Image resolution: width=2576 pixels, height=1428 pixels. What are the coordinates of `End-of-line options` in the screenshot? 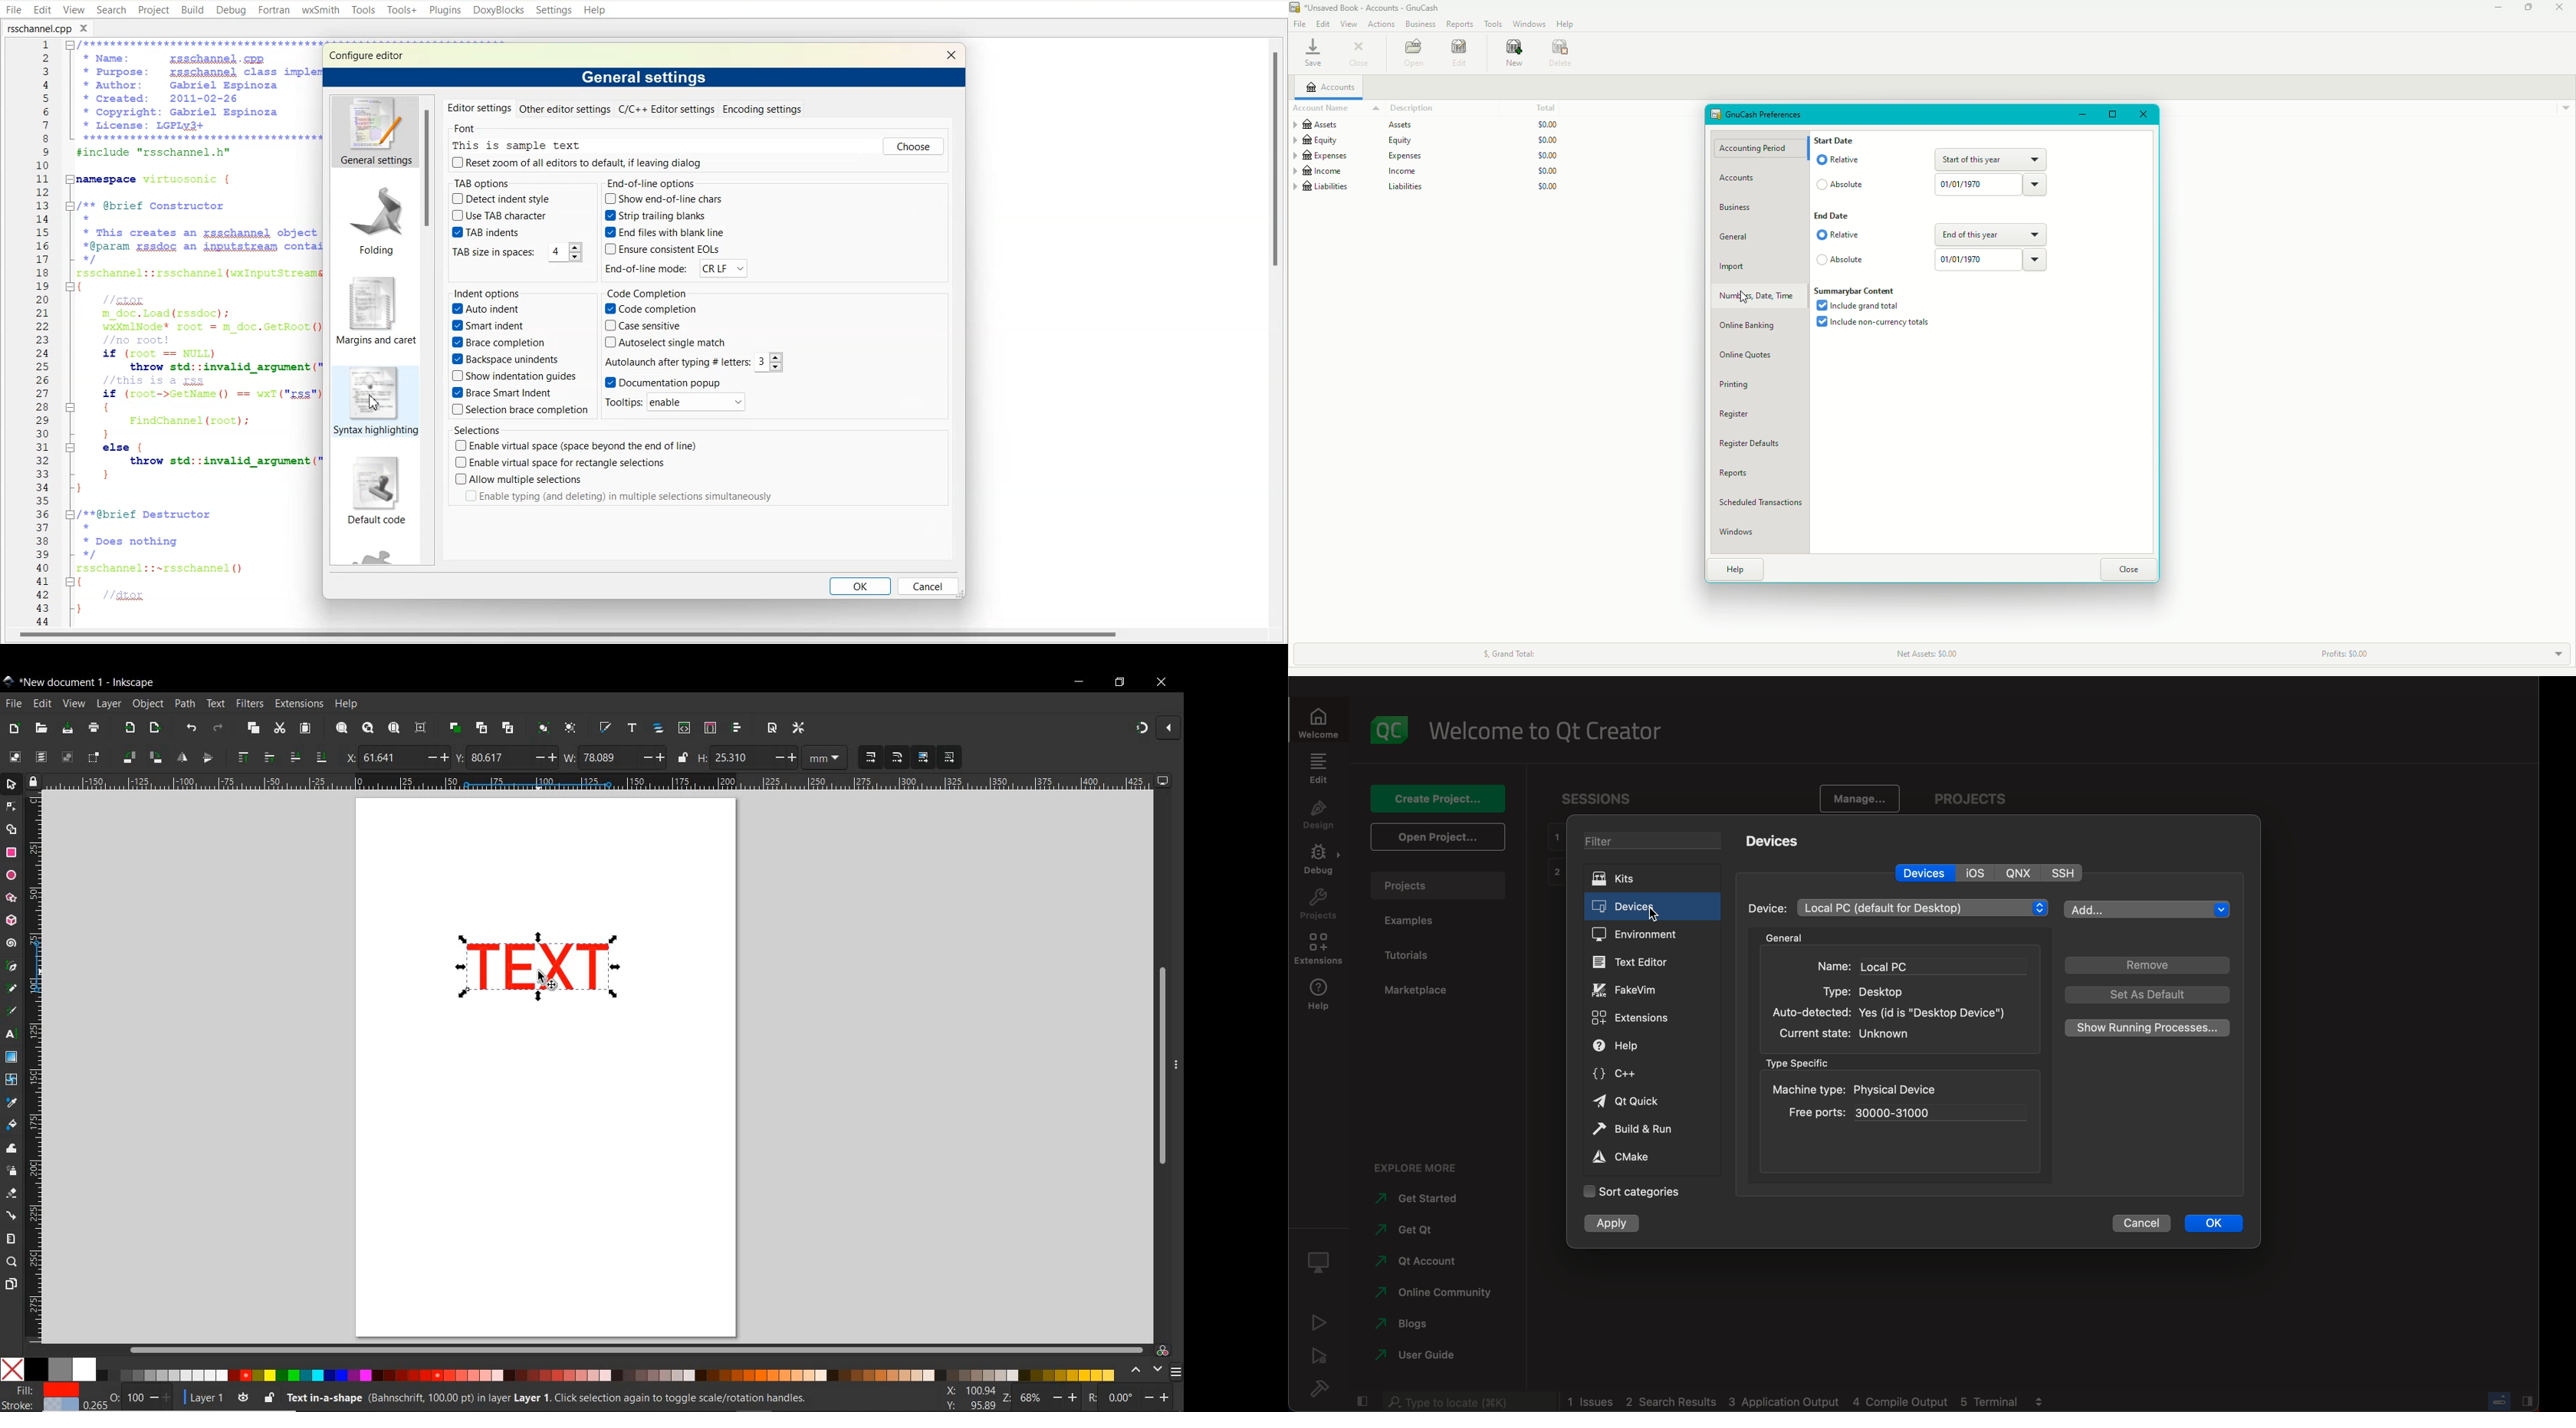 It's located at (653, 184).